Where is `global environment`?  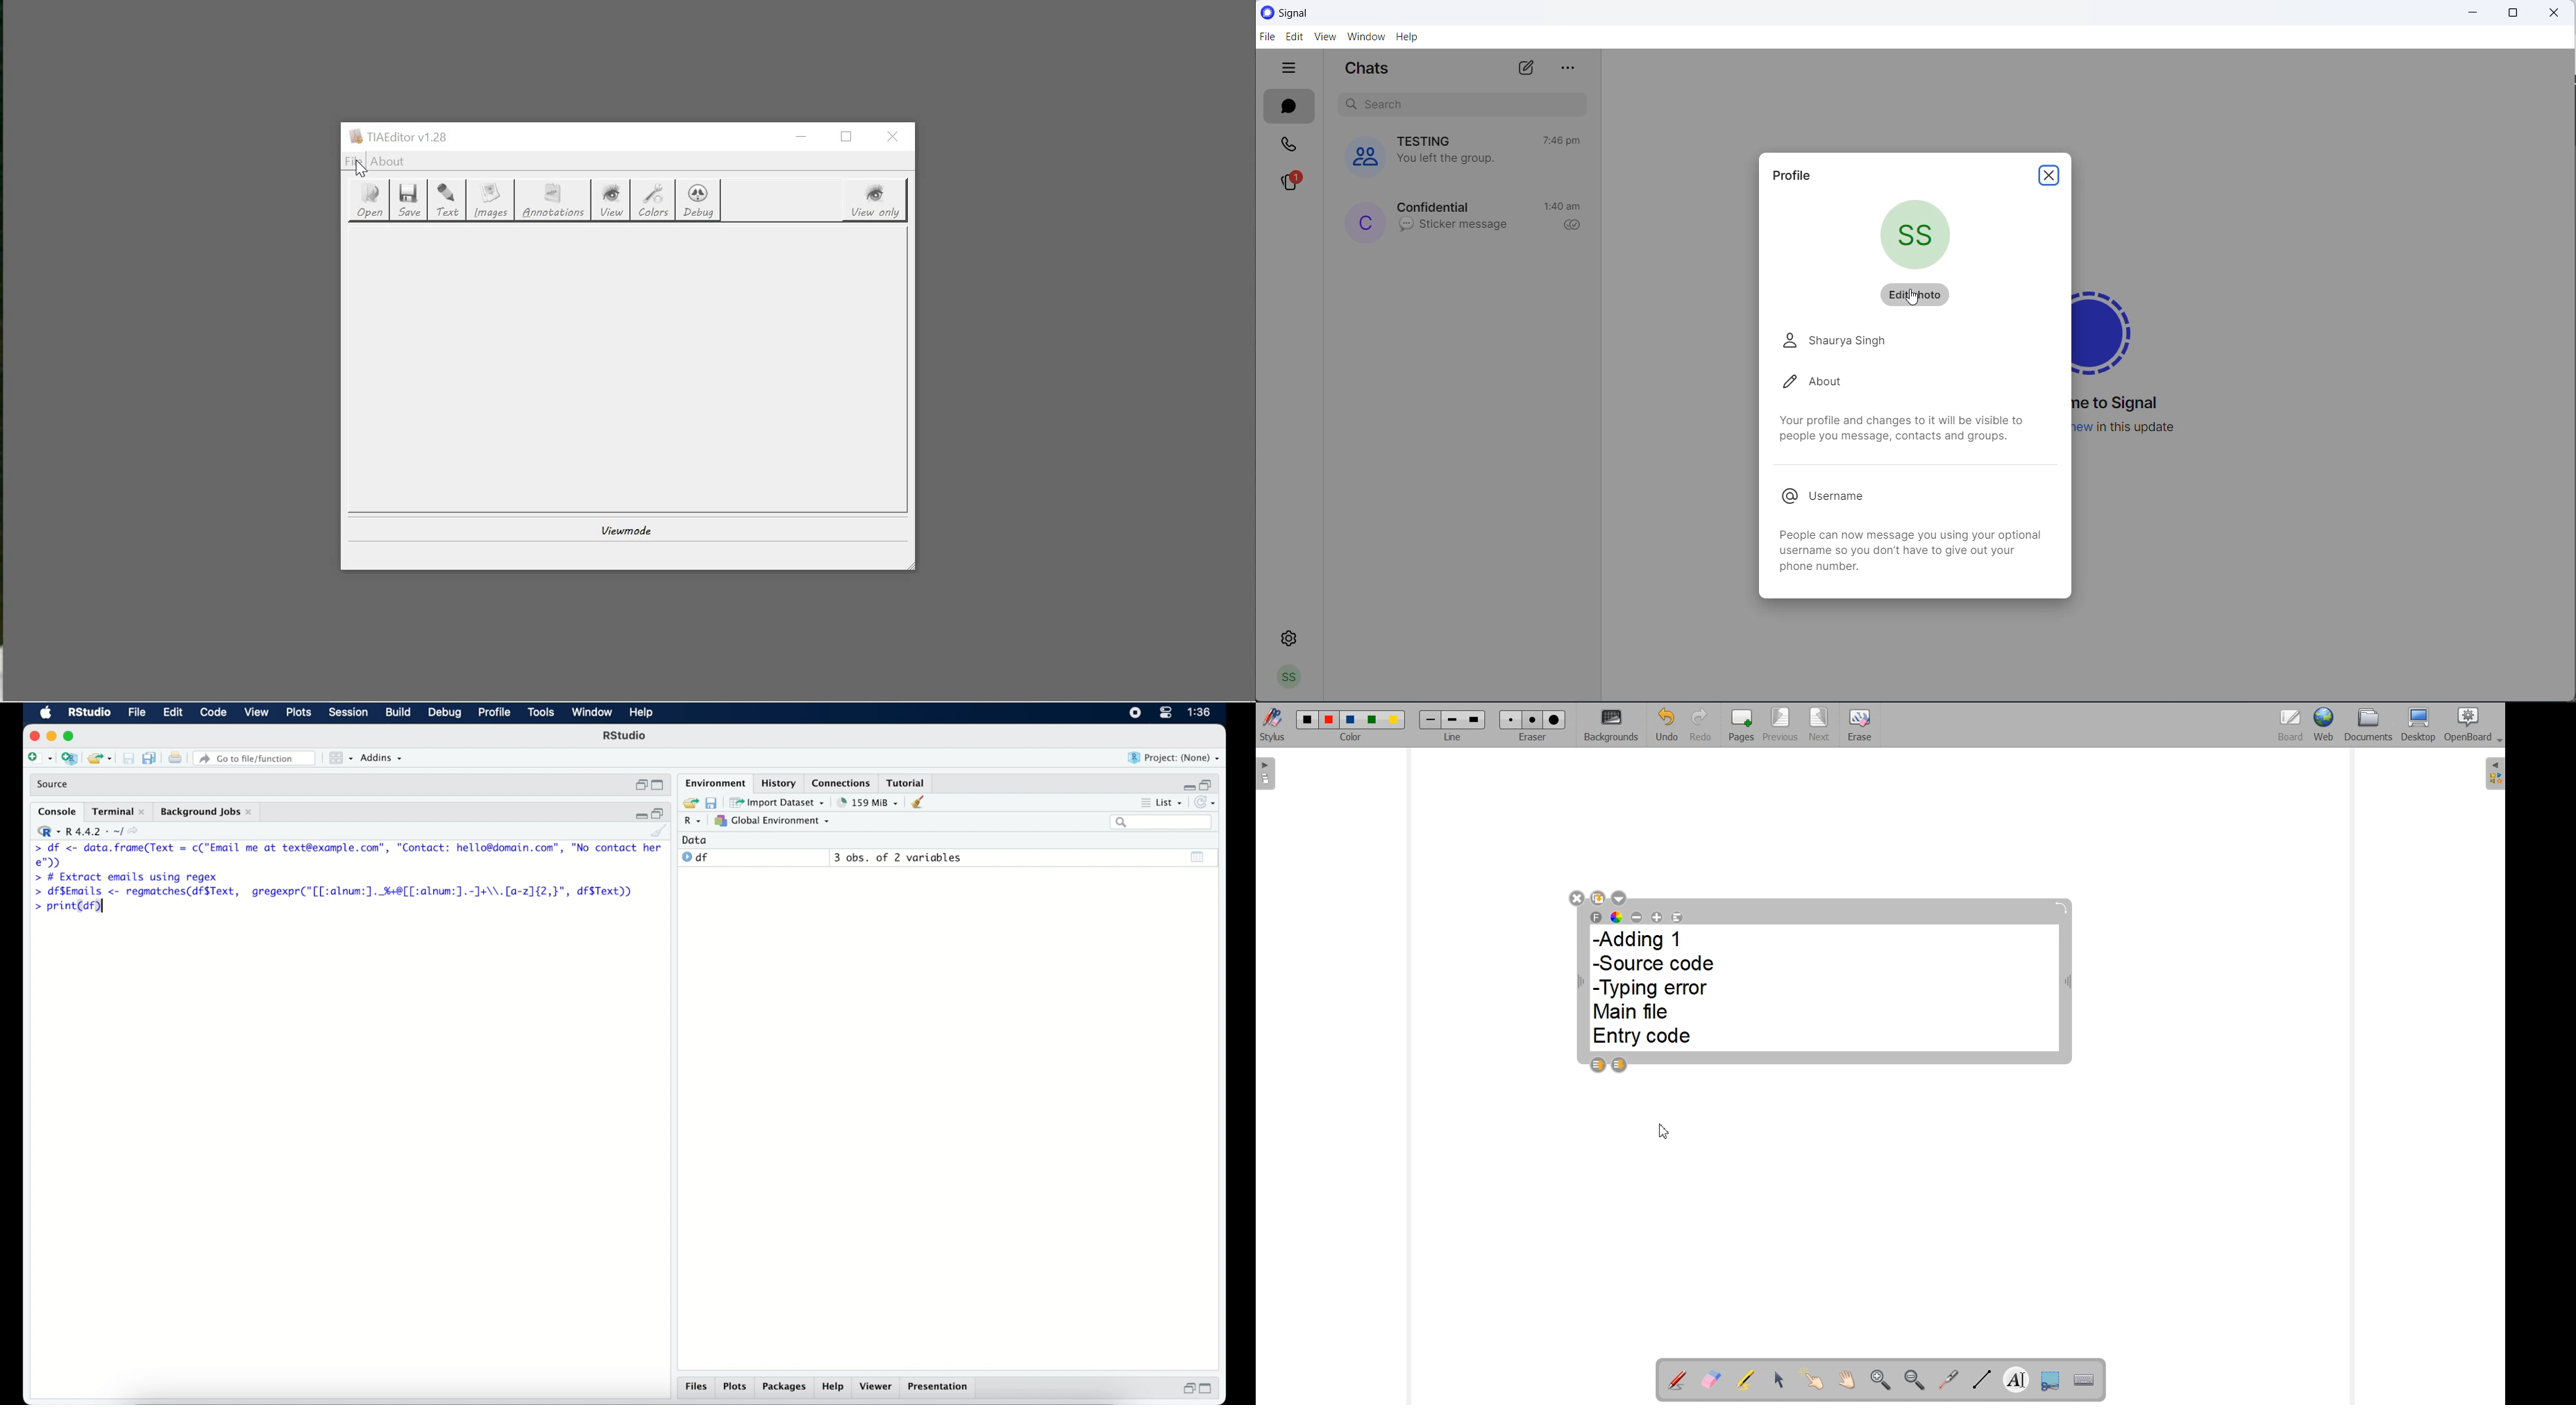 global environment is located at coordinates (776, 822).